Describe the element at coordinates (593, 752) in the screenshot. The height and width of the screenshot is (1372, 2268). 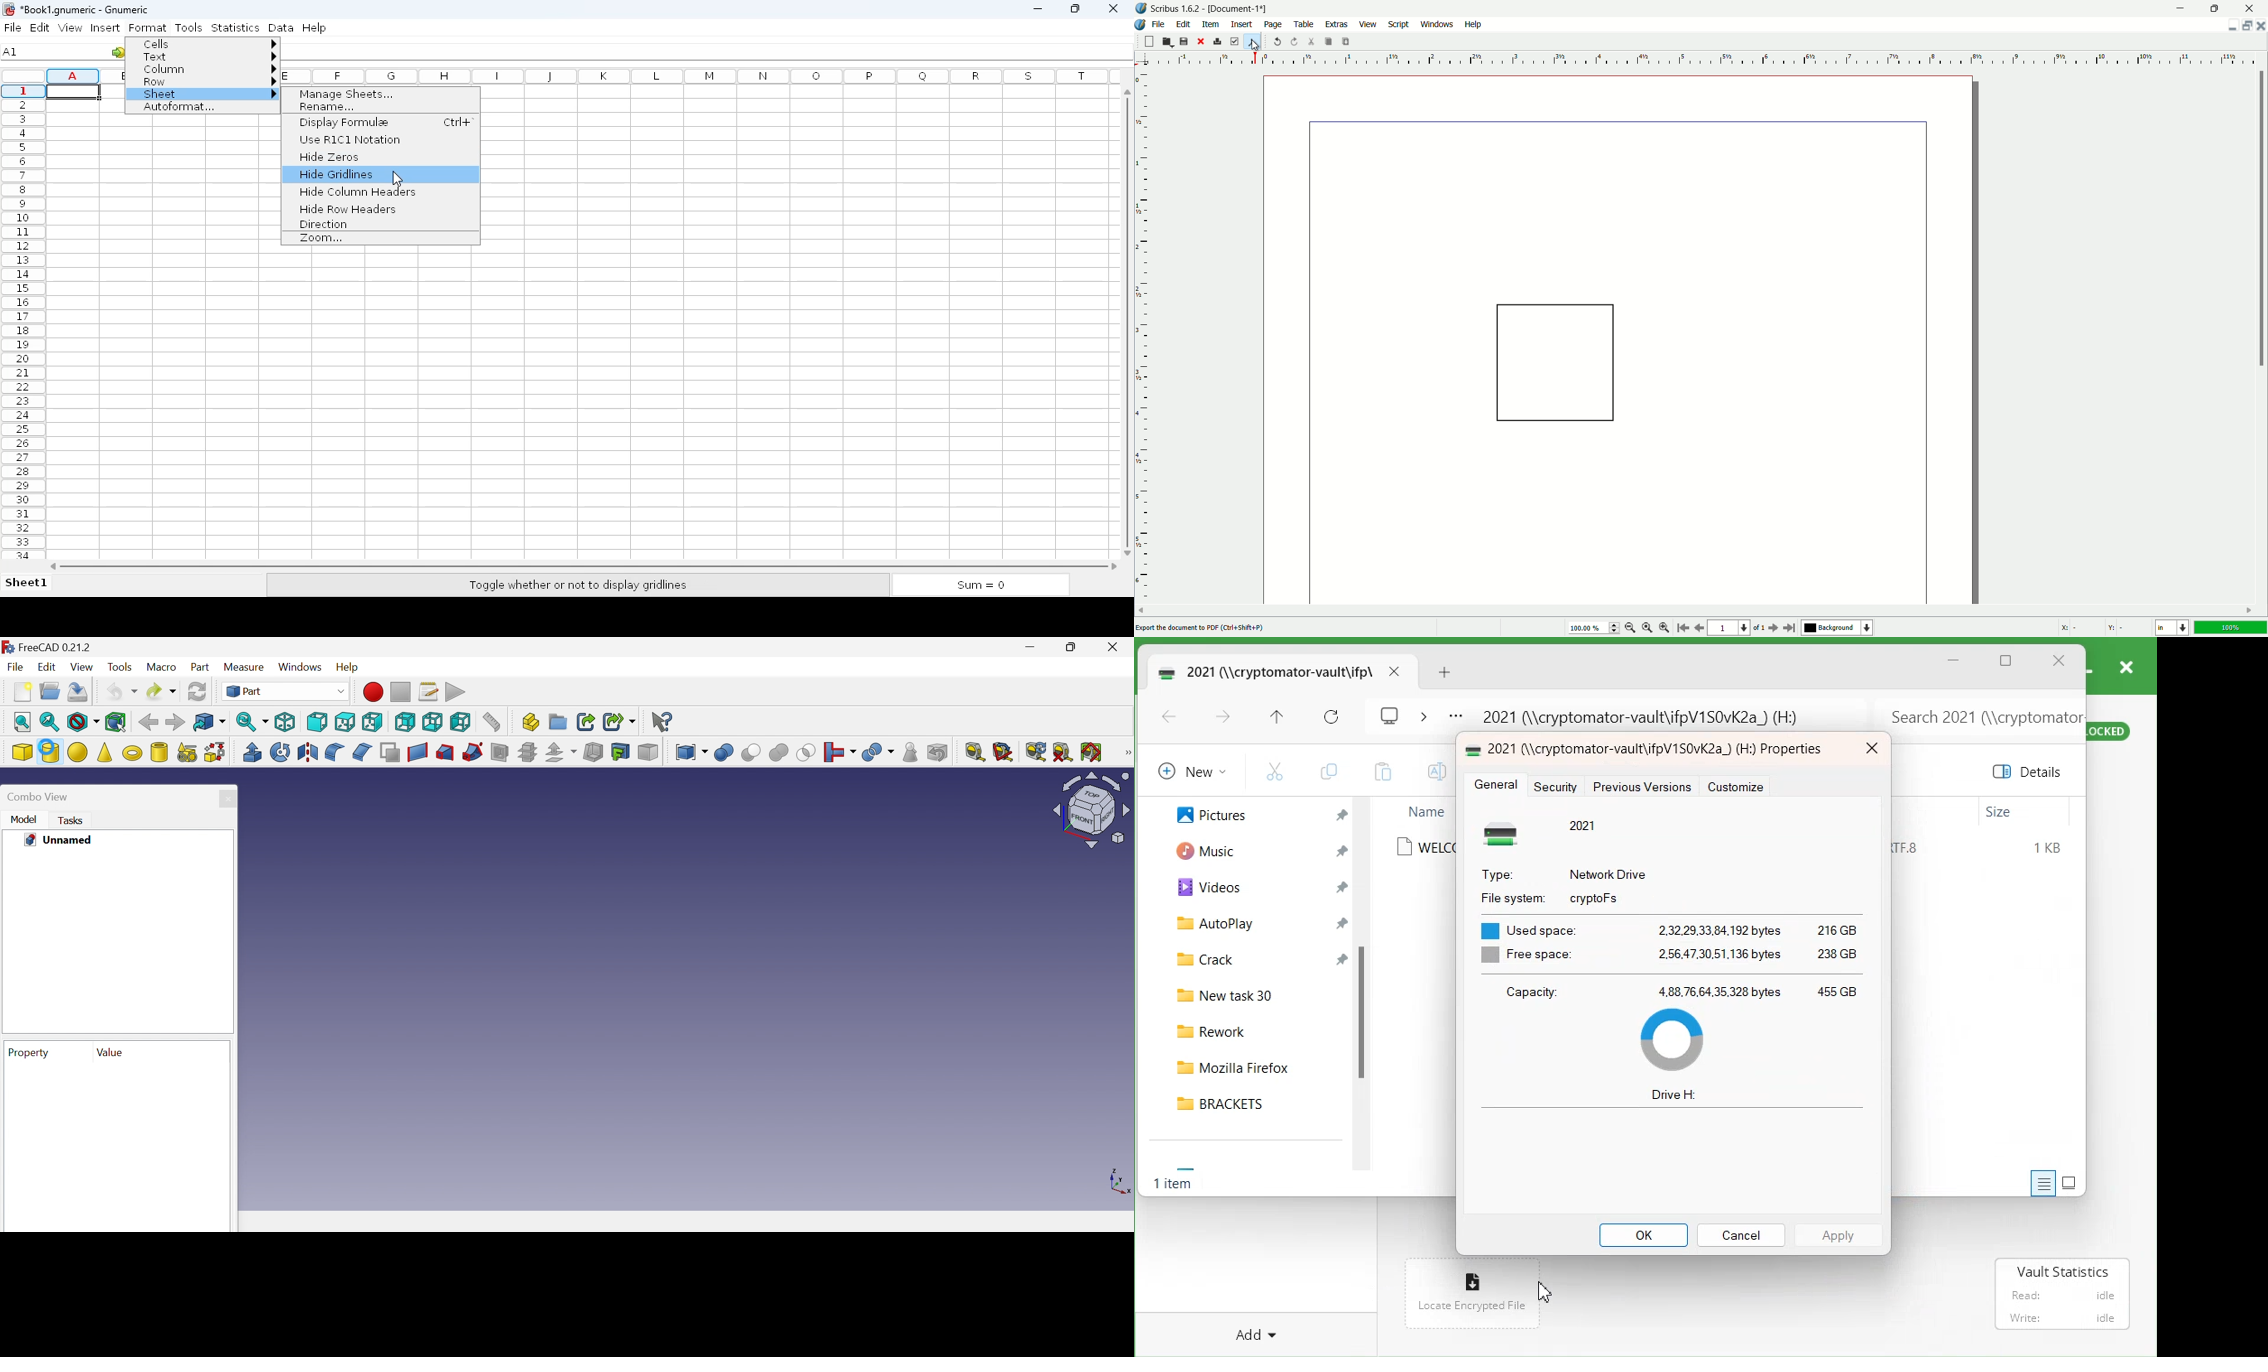
I see `Thickness` at that location.